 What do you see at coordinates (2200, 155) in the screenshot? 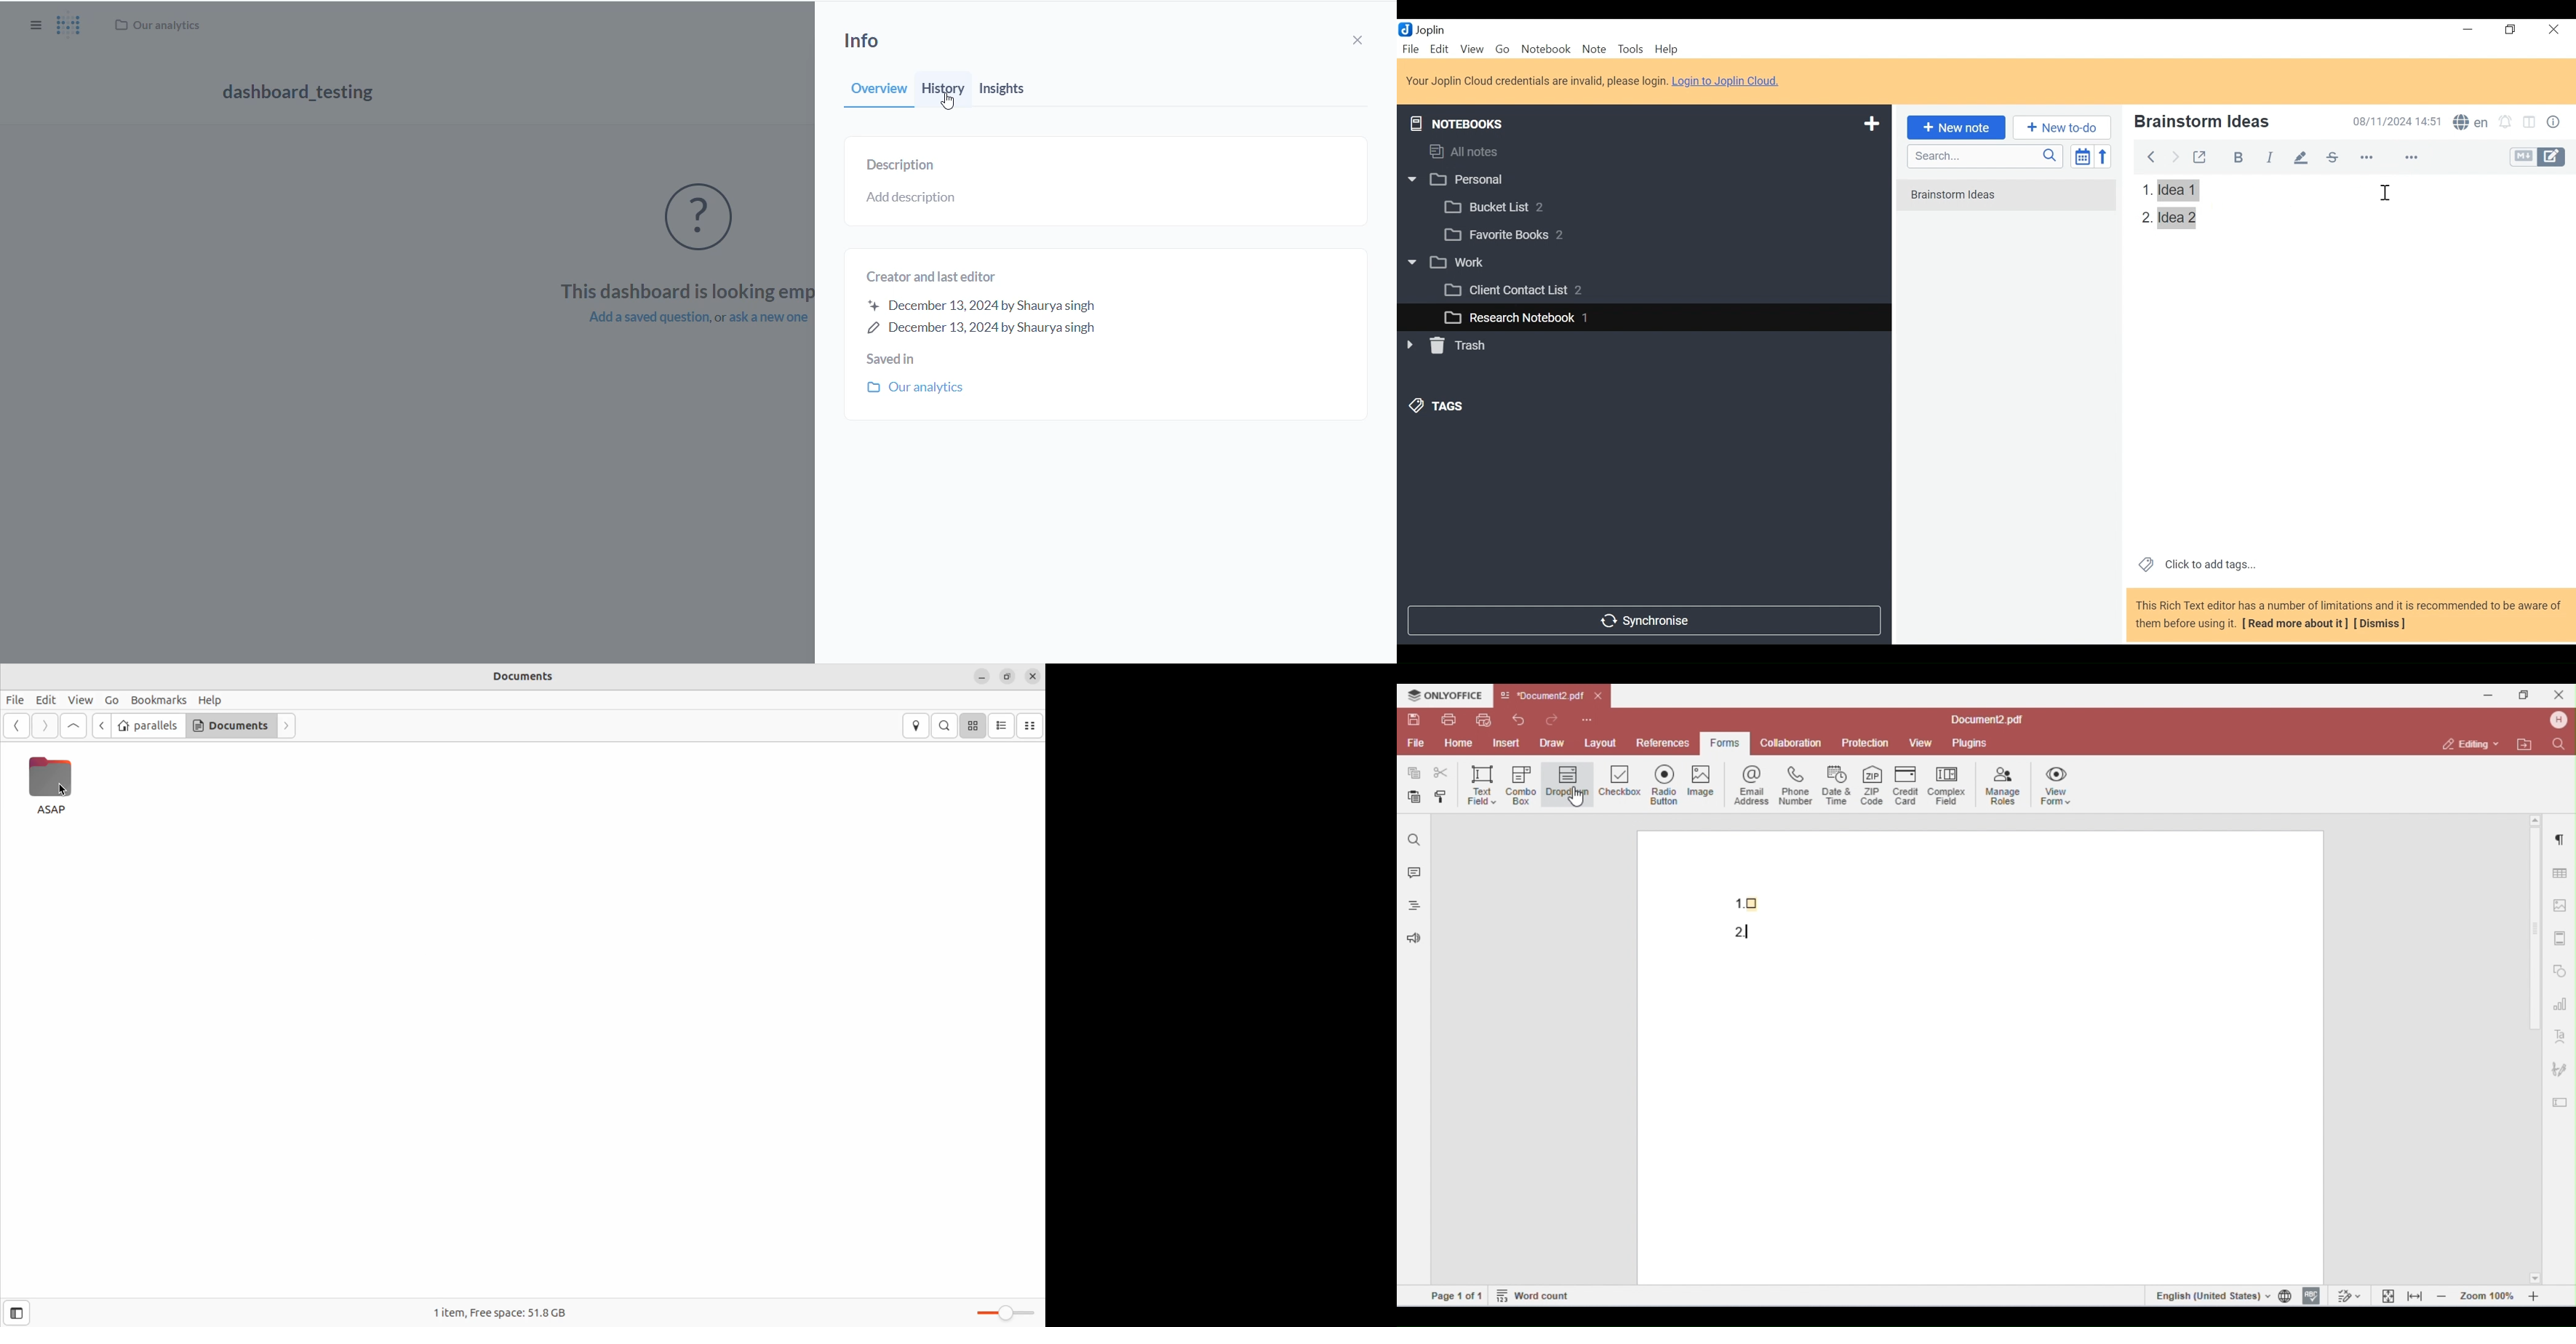
I see `Toggle external editing` at bounding box center [2200, 155].